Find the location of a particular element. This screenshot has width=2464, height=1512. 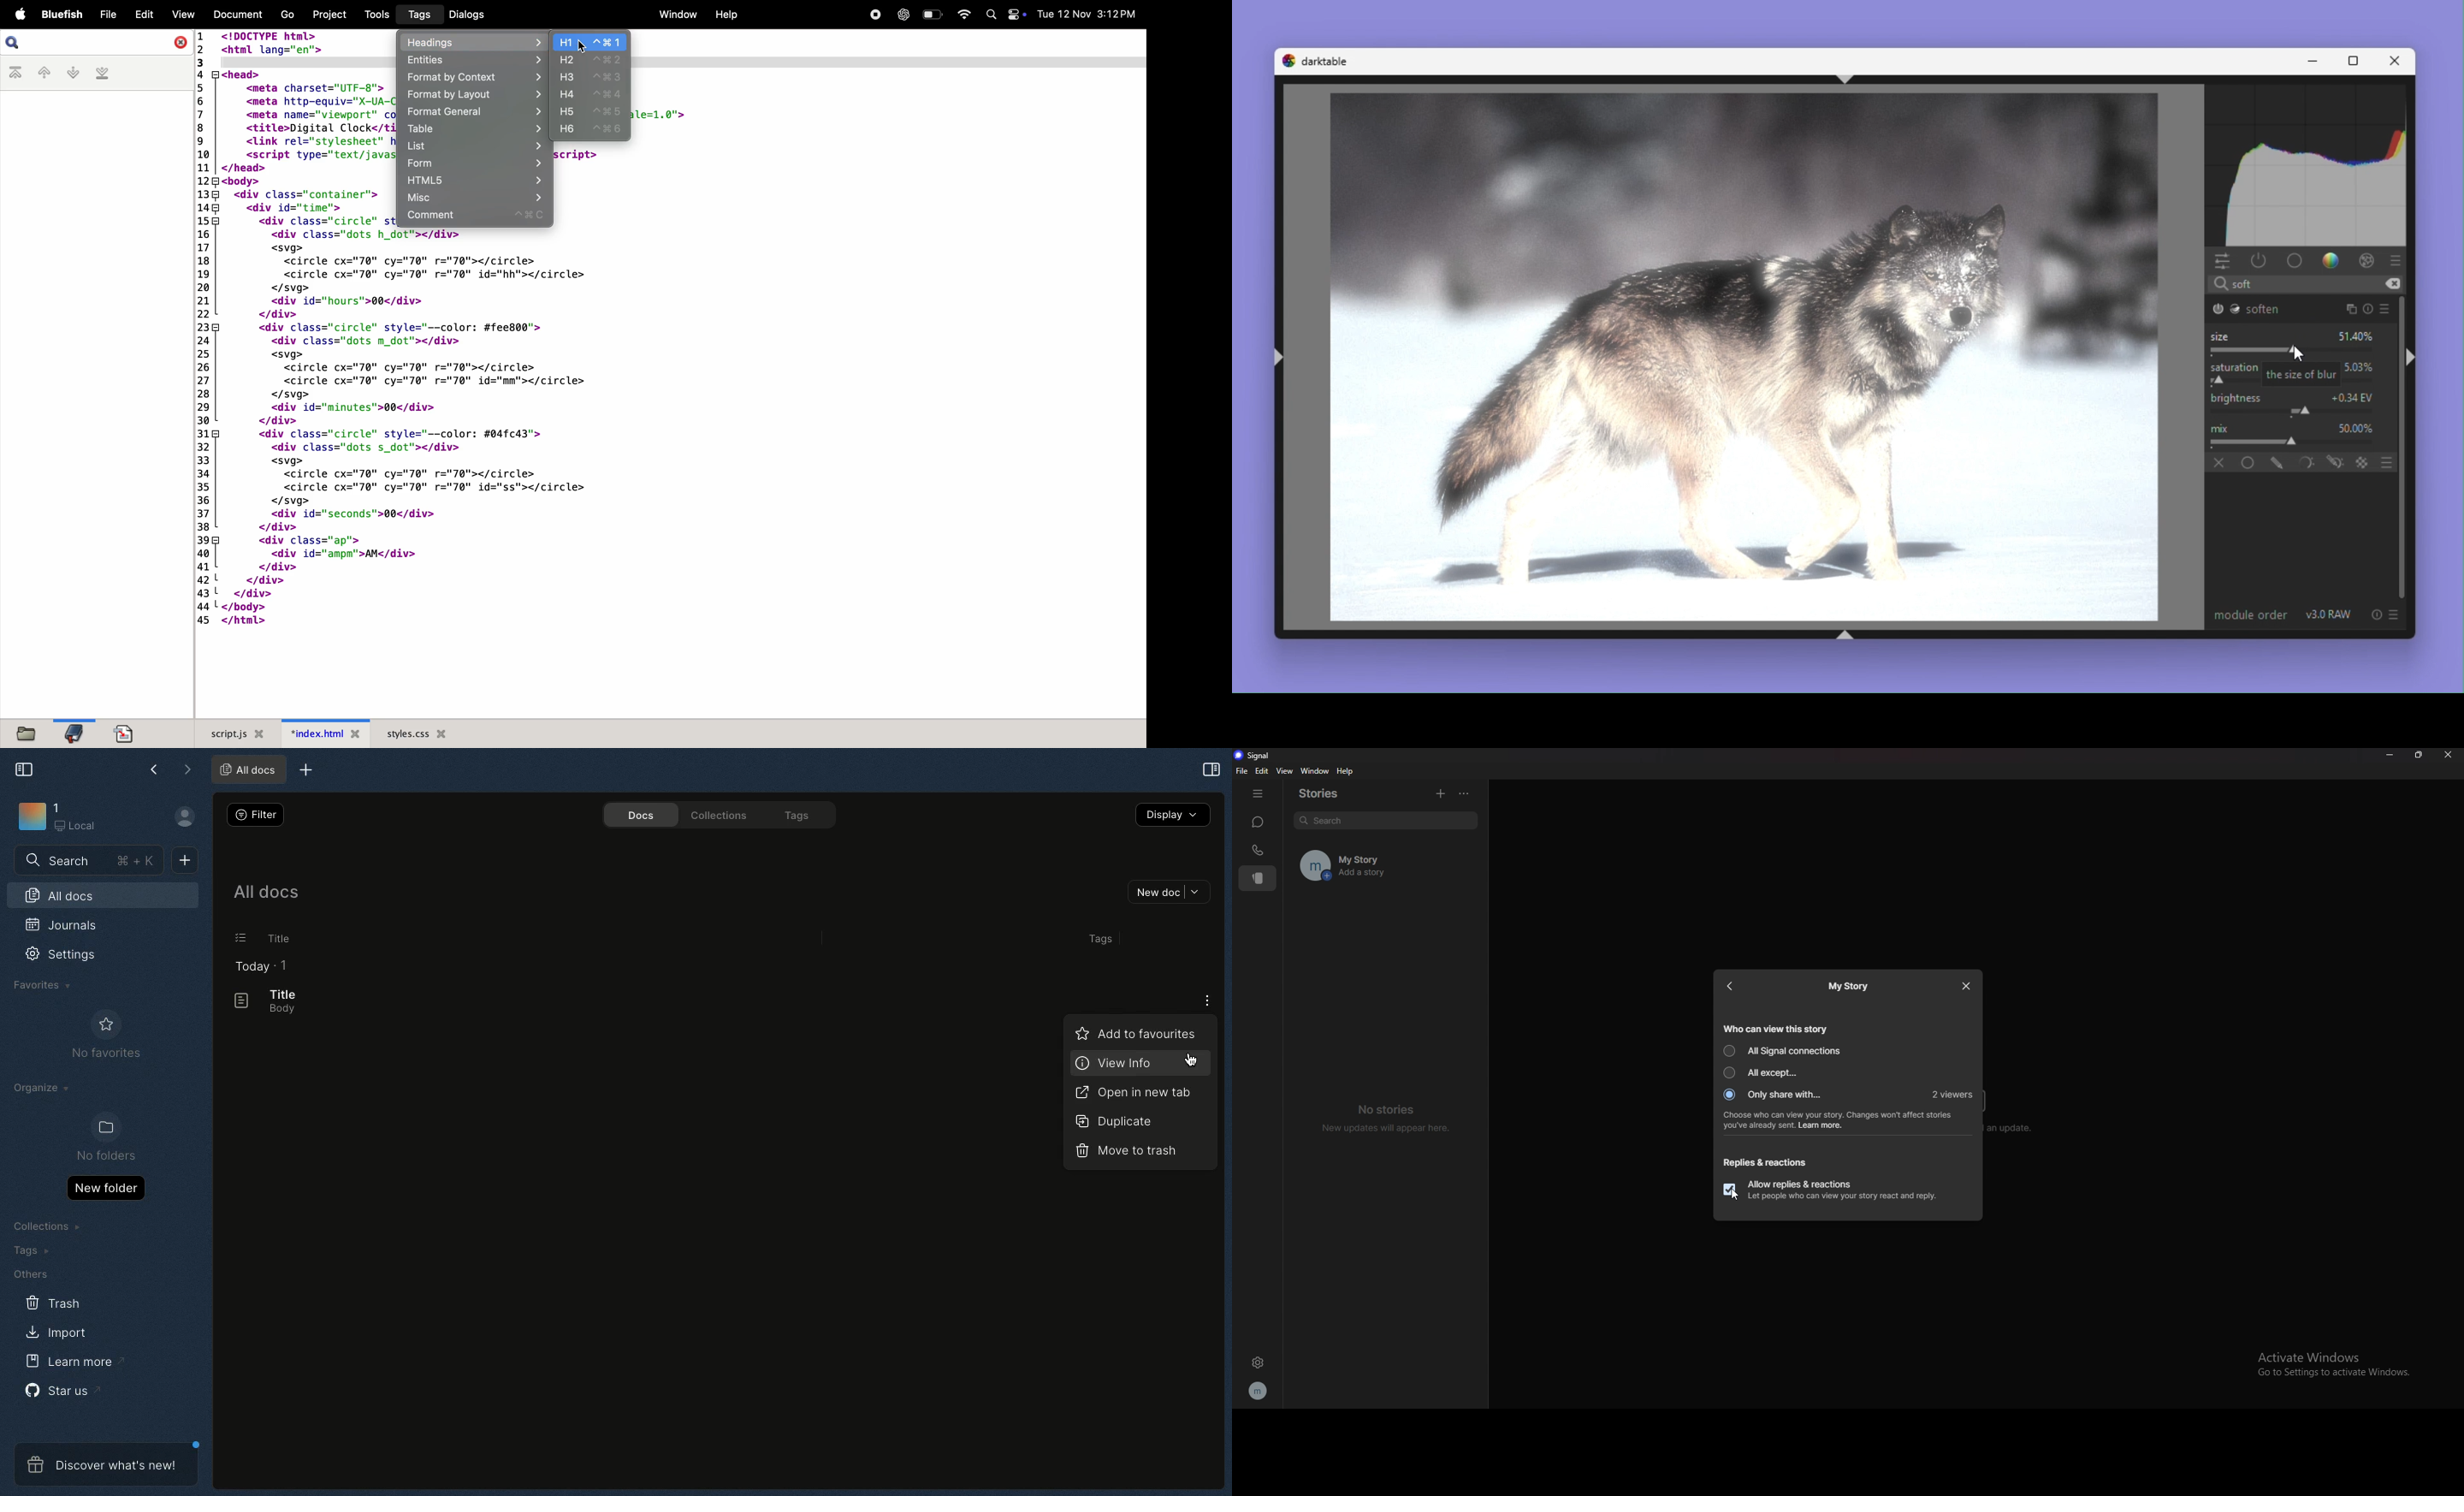

logo is located at coordinates (1287, 60).